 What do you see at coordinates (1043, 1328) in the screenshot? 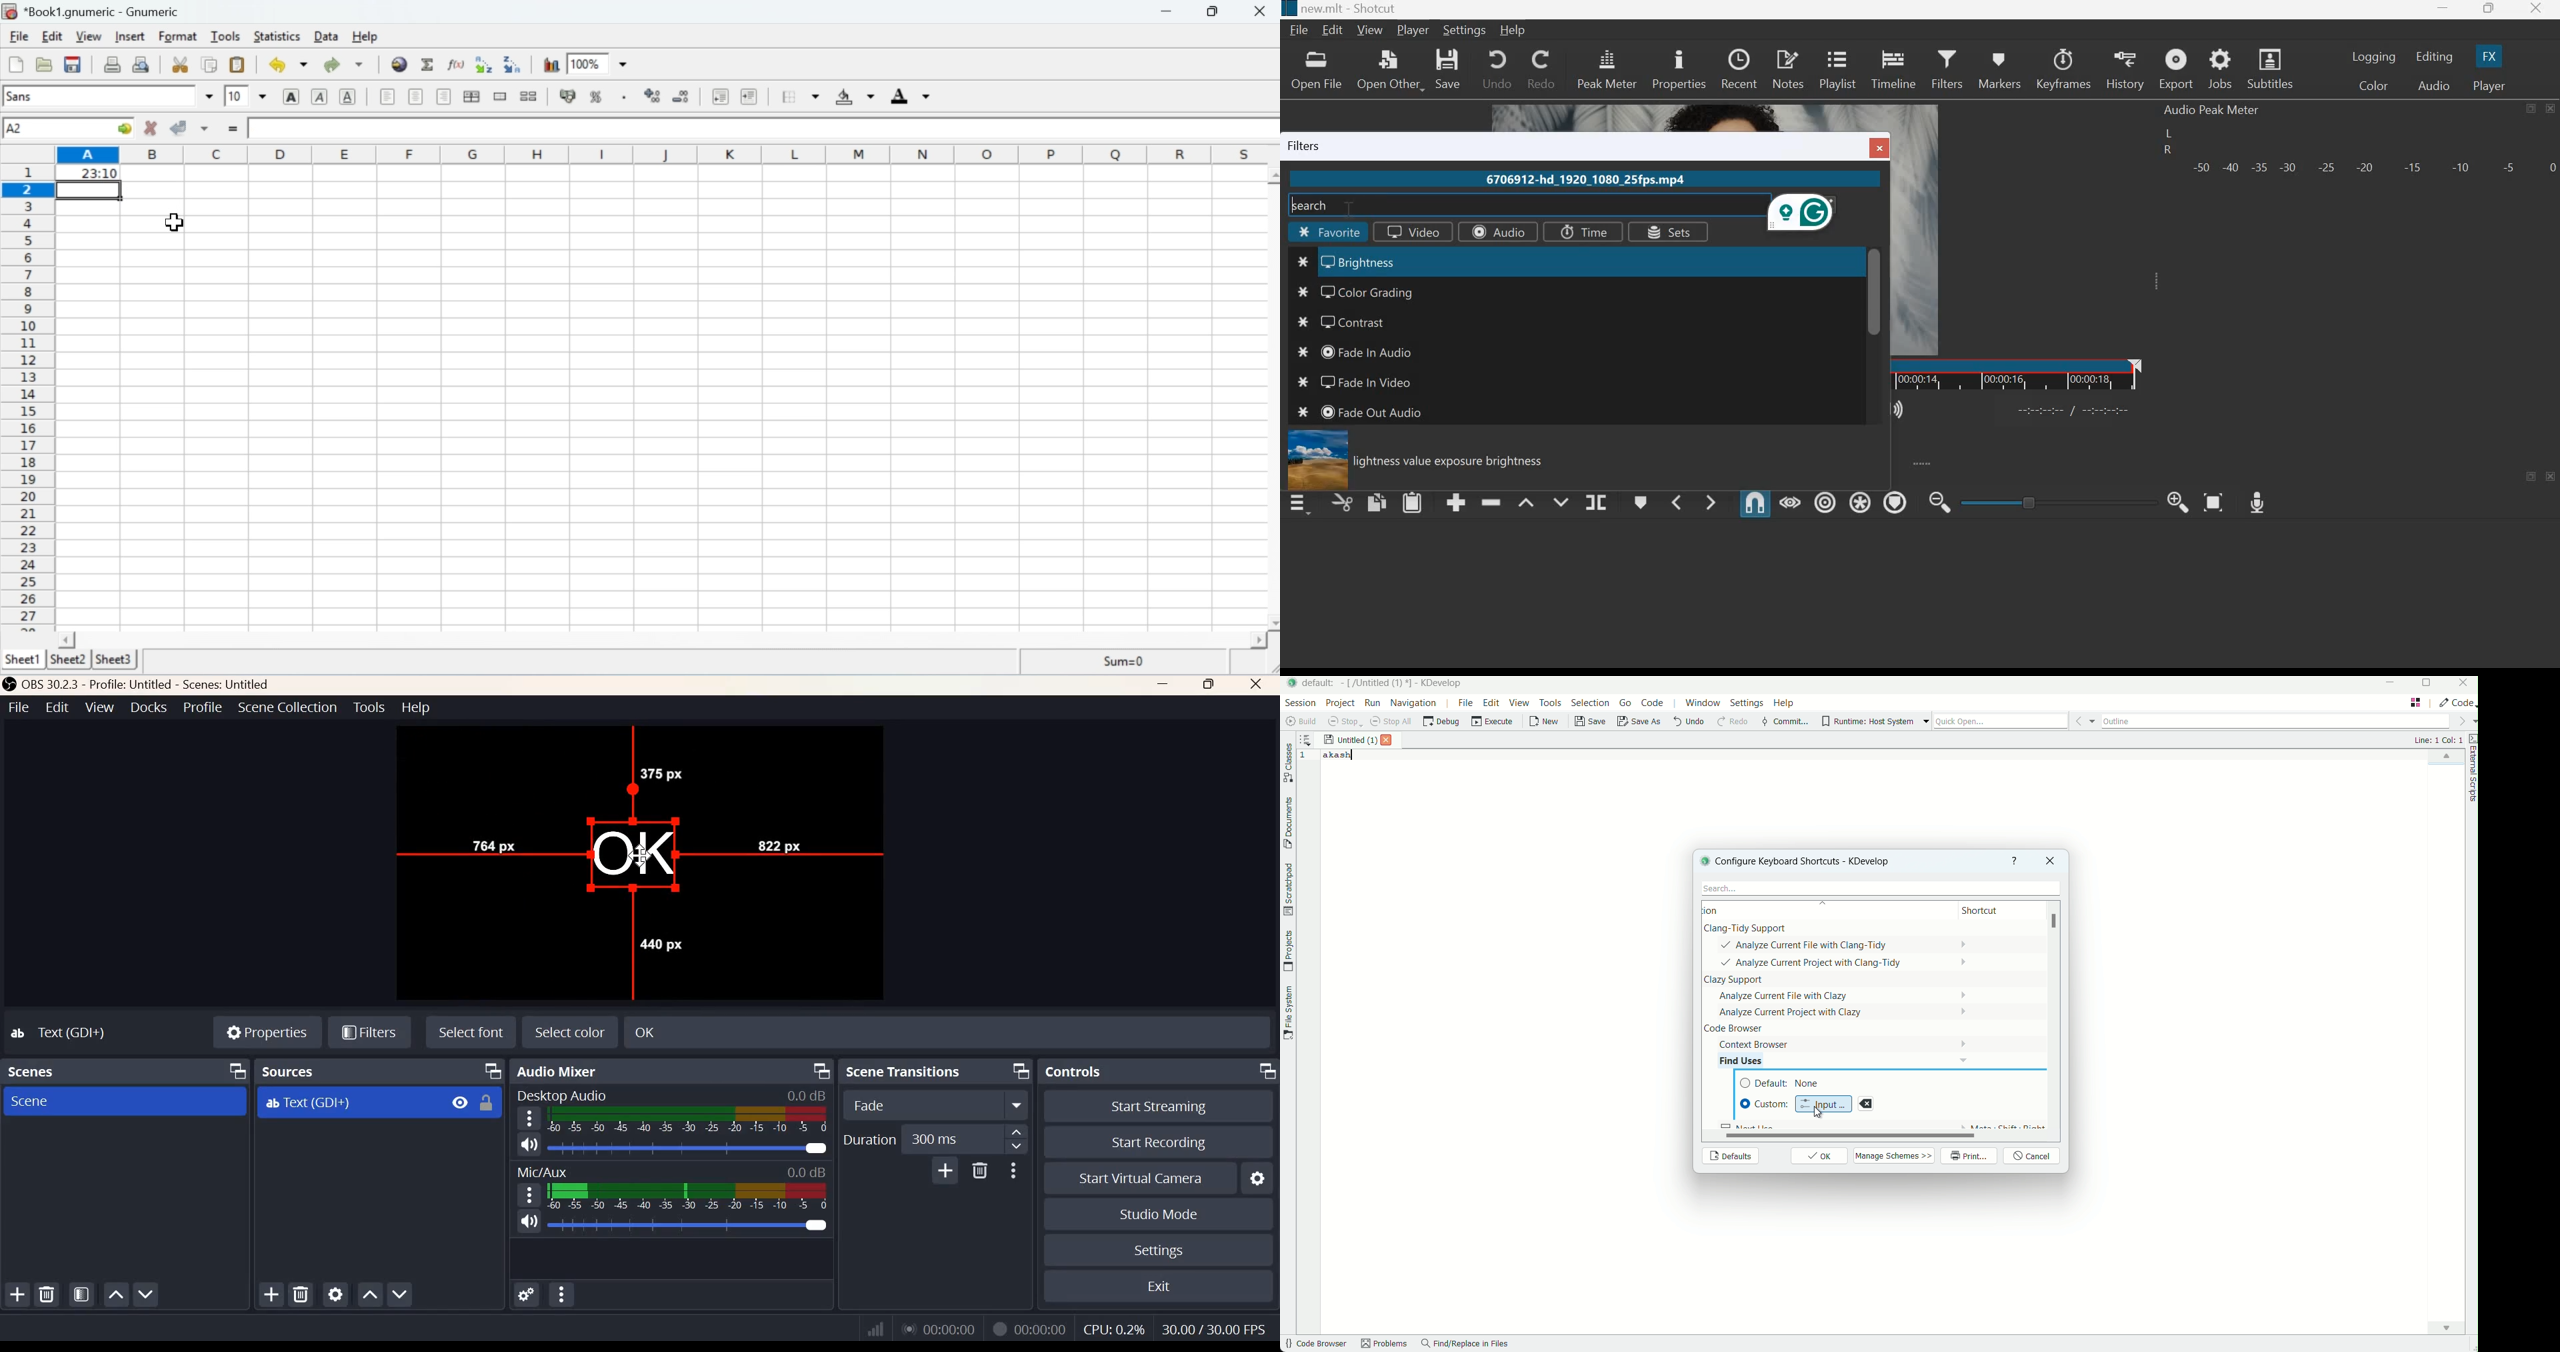
I see `Recording Timer` at bounding box center [1043, 1328].